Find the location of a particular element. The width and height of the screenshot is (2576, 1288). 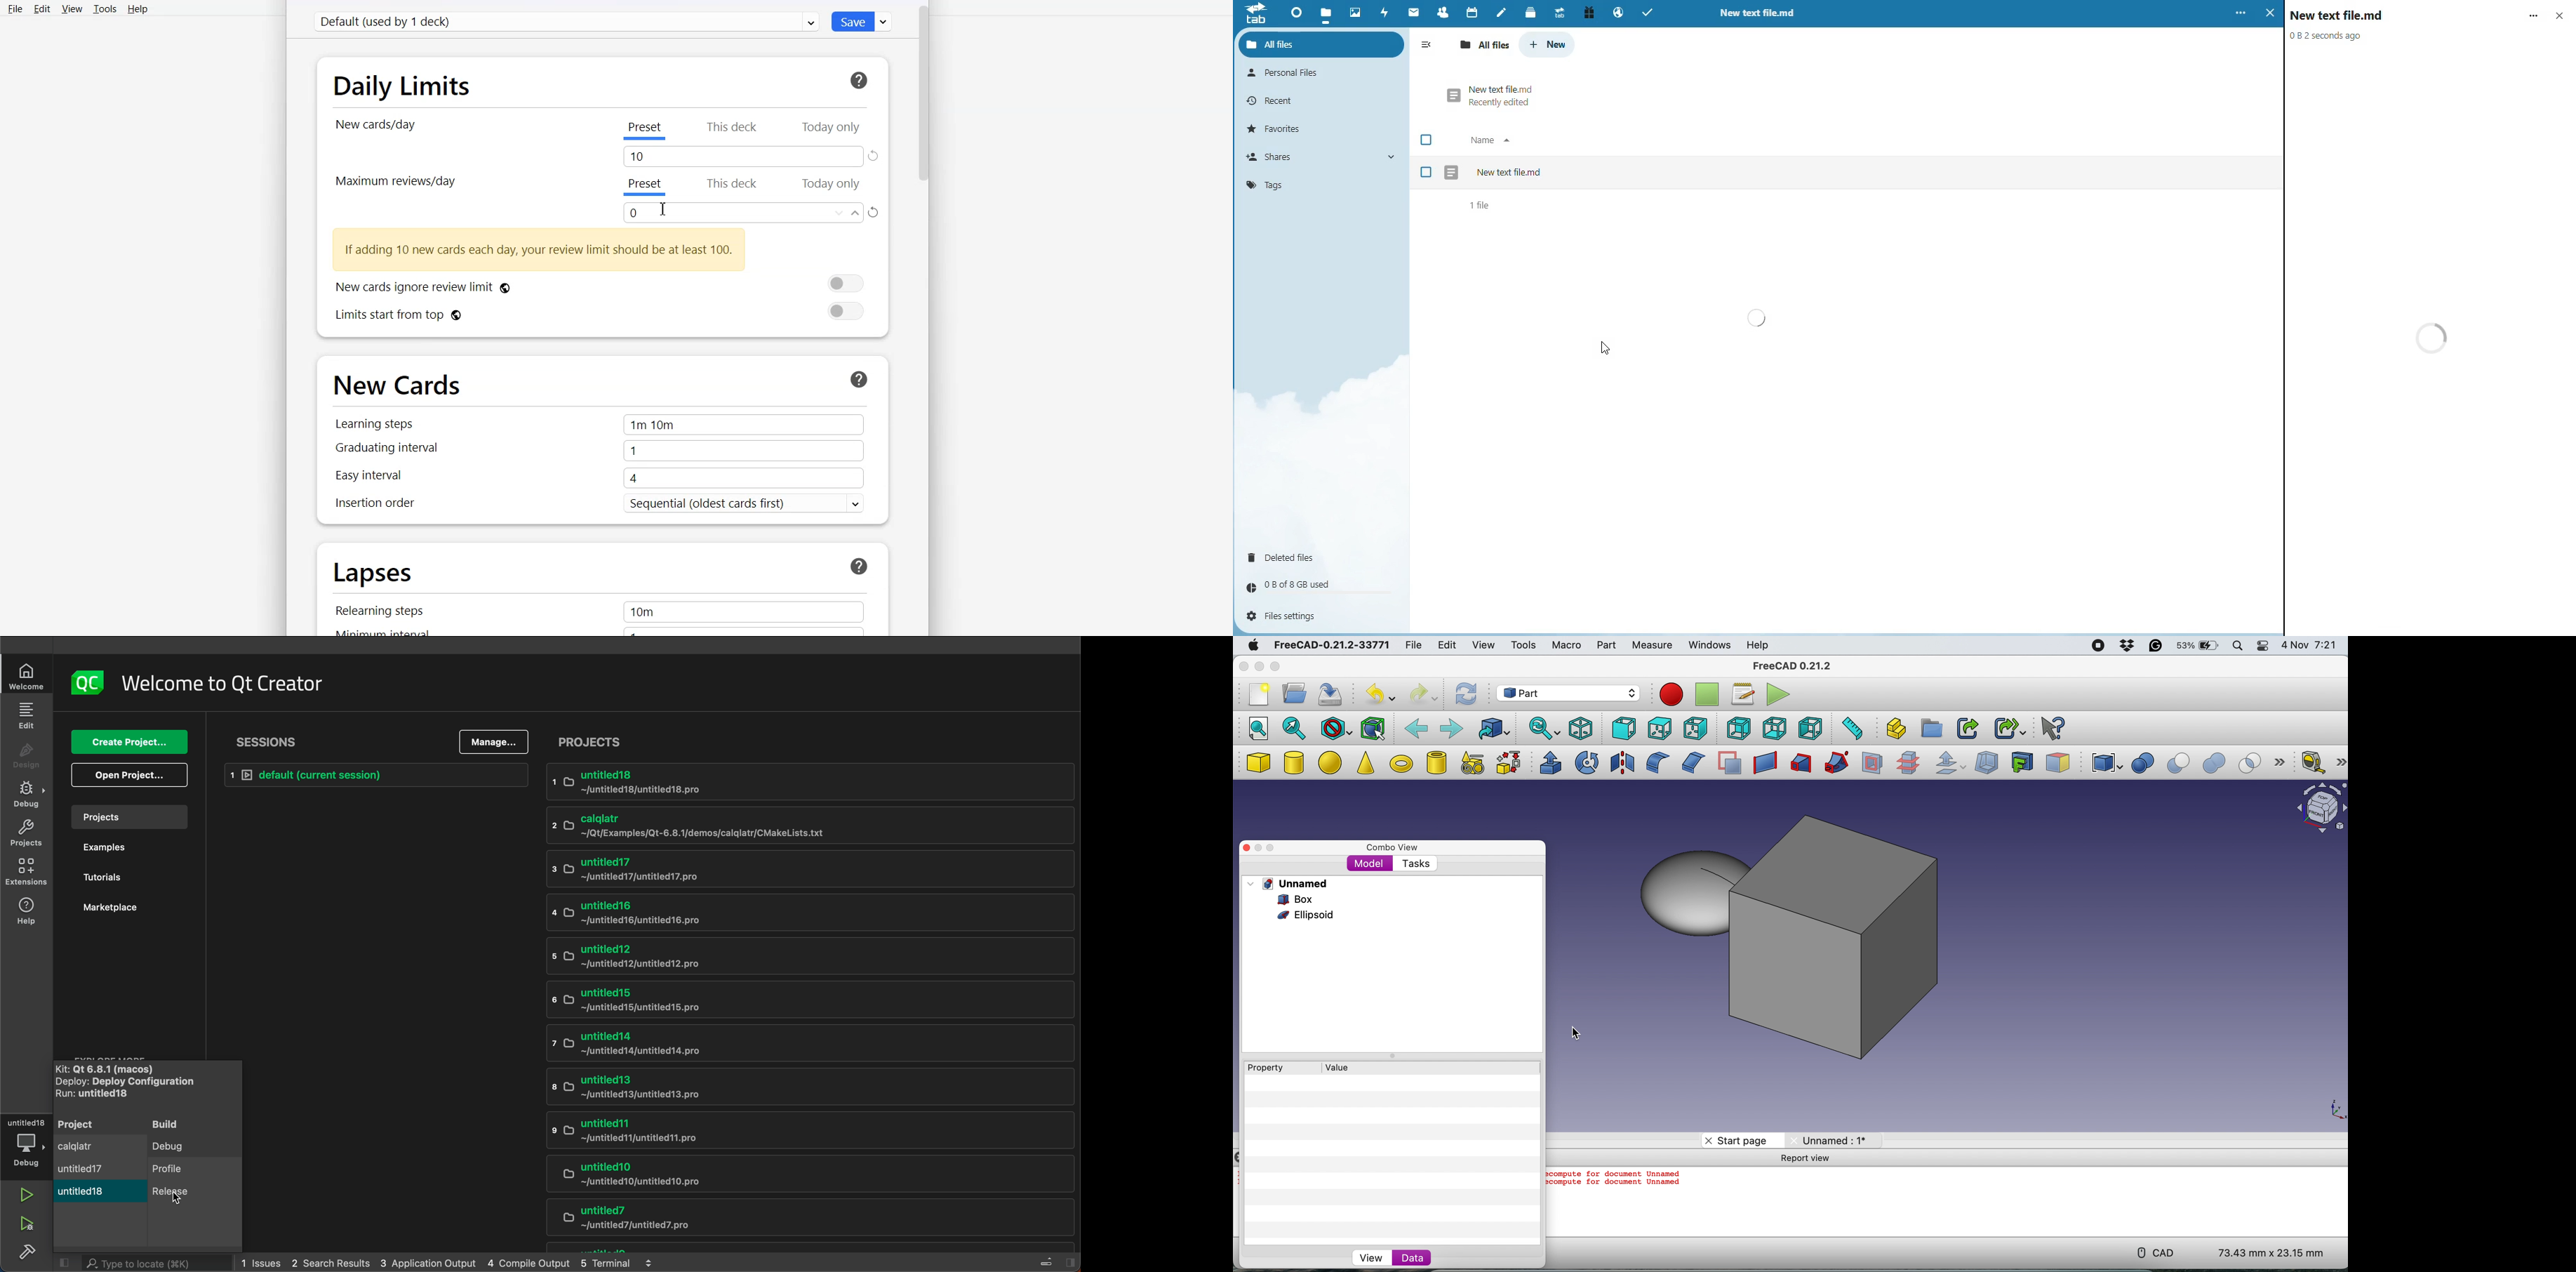

Recently Added is located at coordinates (1502, 104).